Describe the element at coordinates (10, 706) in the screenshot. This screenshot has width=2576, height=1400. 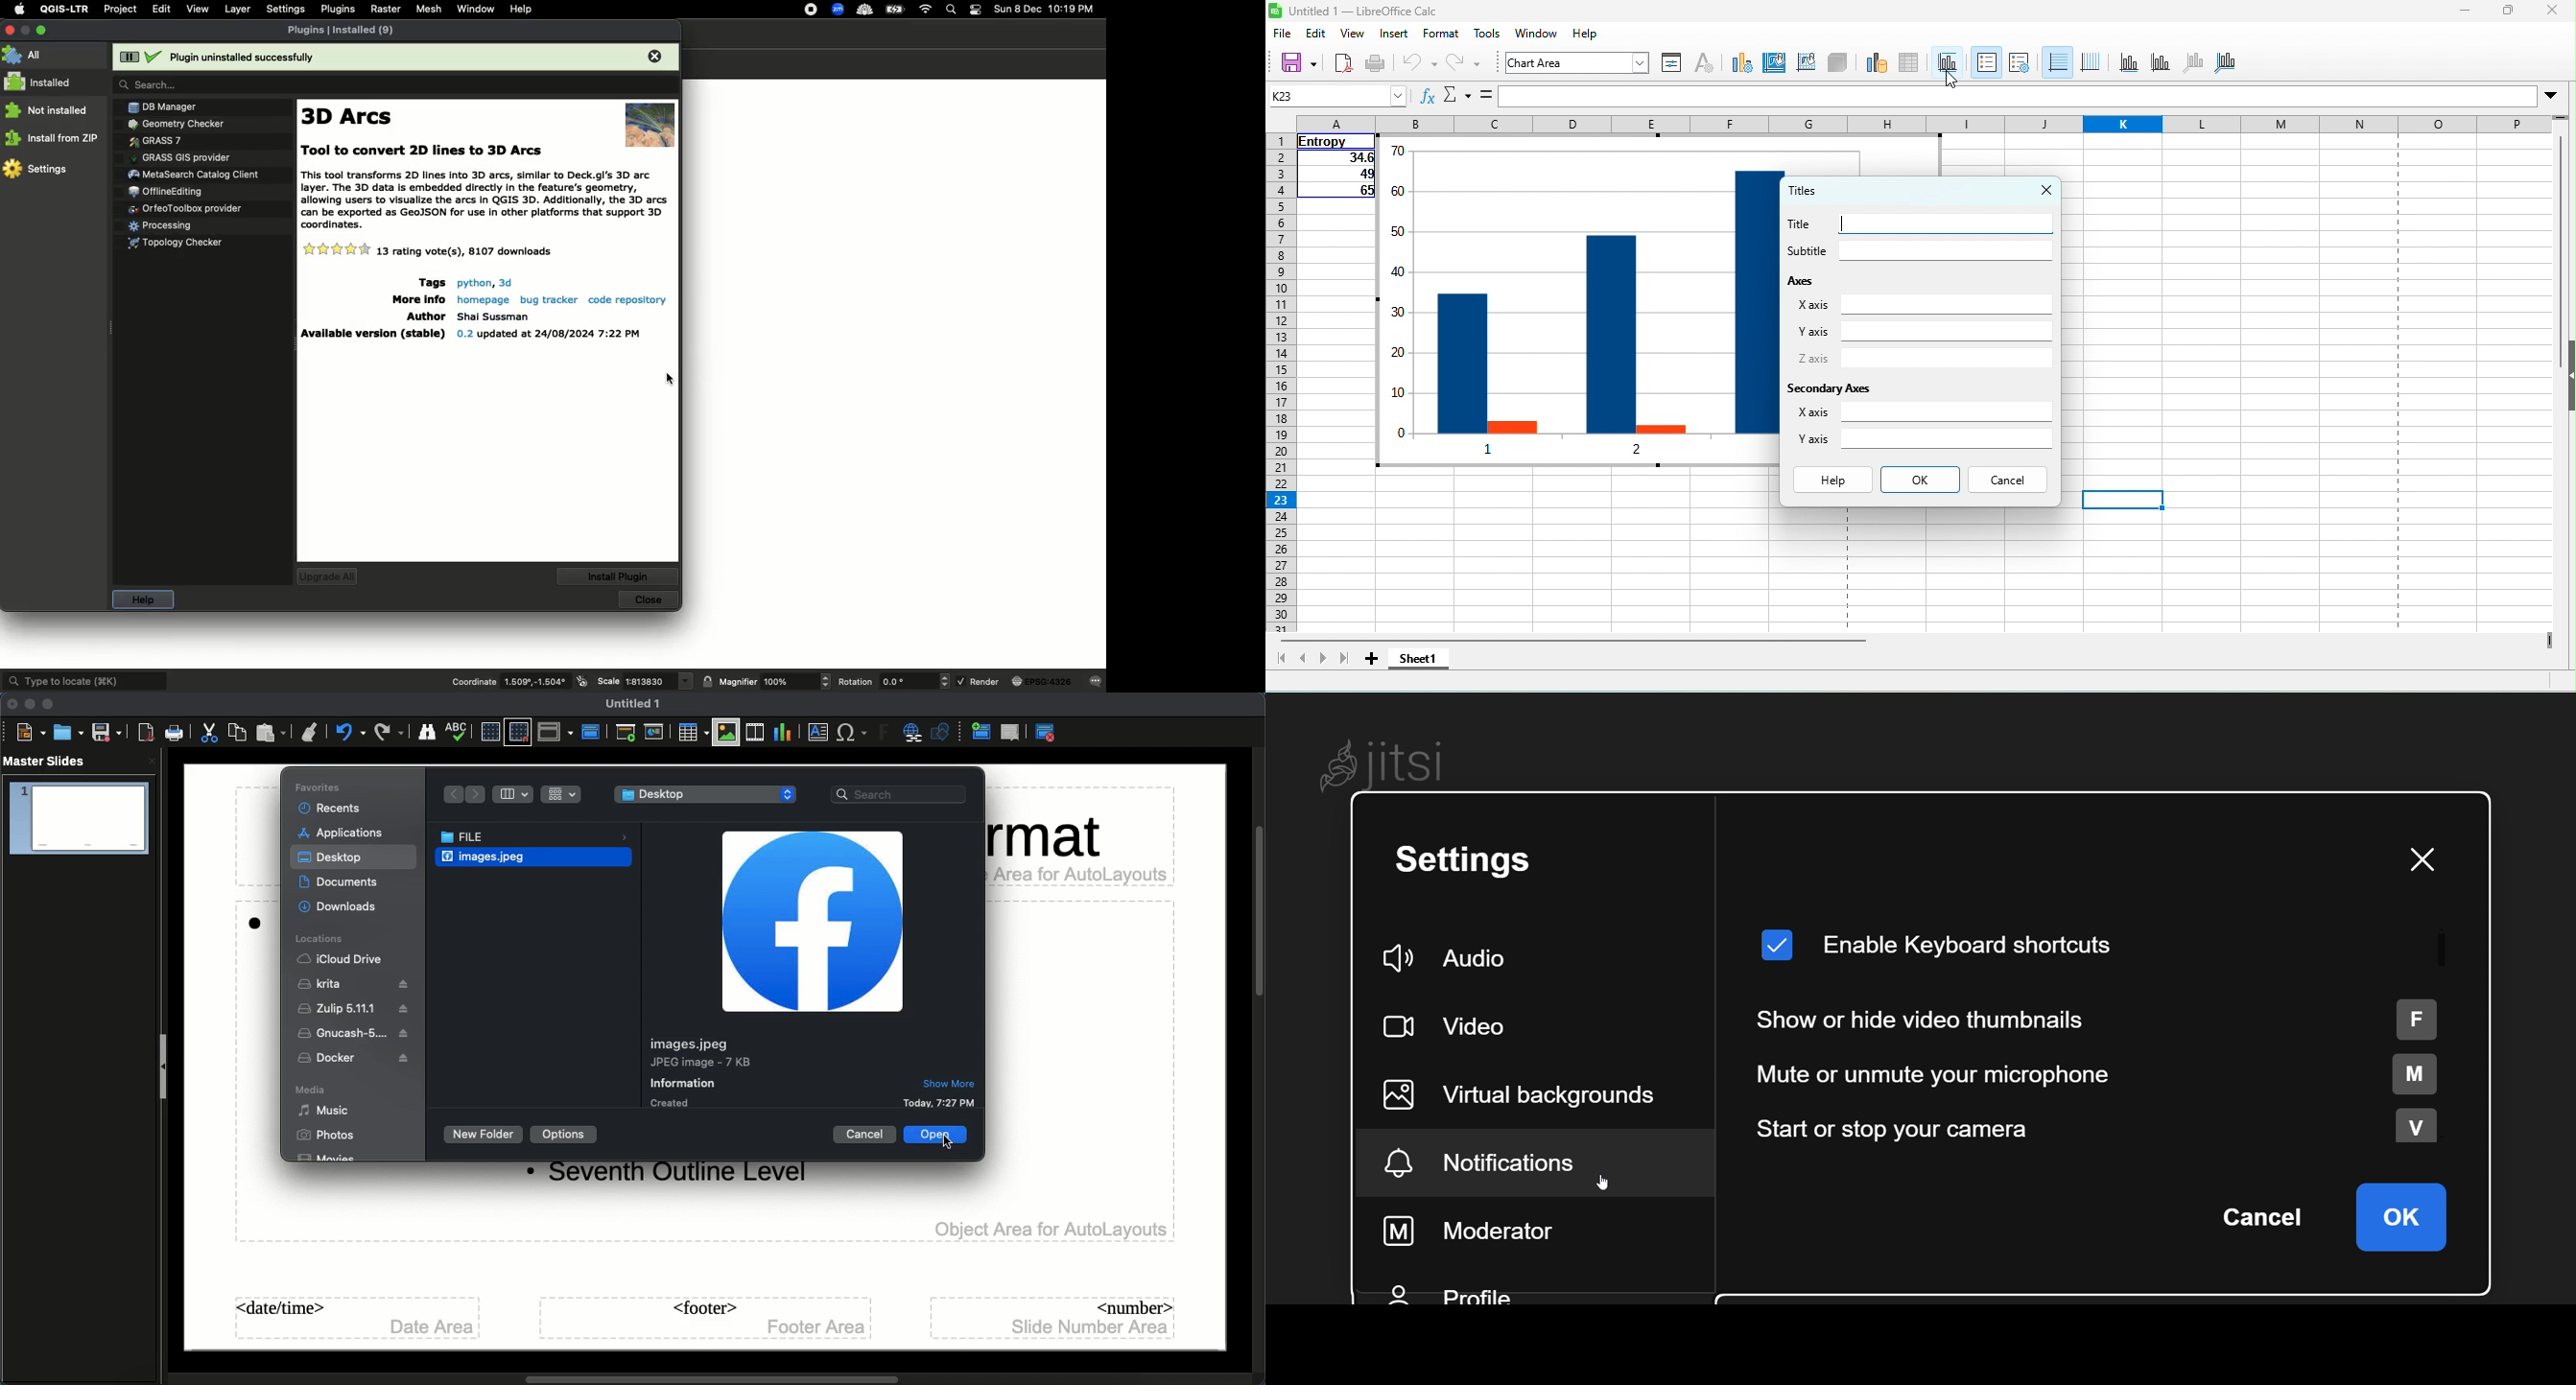
I see `Close` at that location.